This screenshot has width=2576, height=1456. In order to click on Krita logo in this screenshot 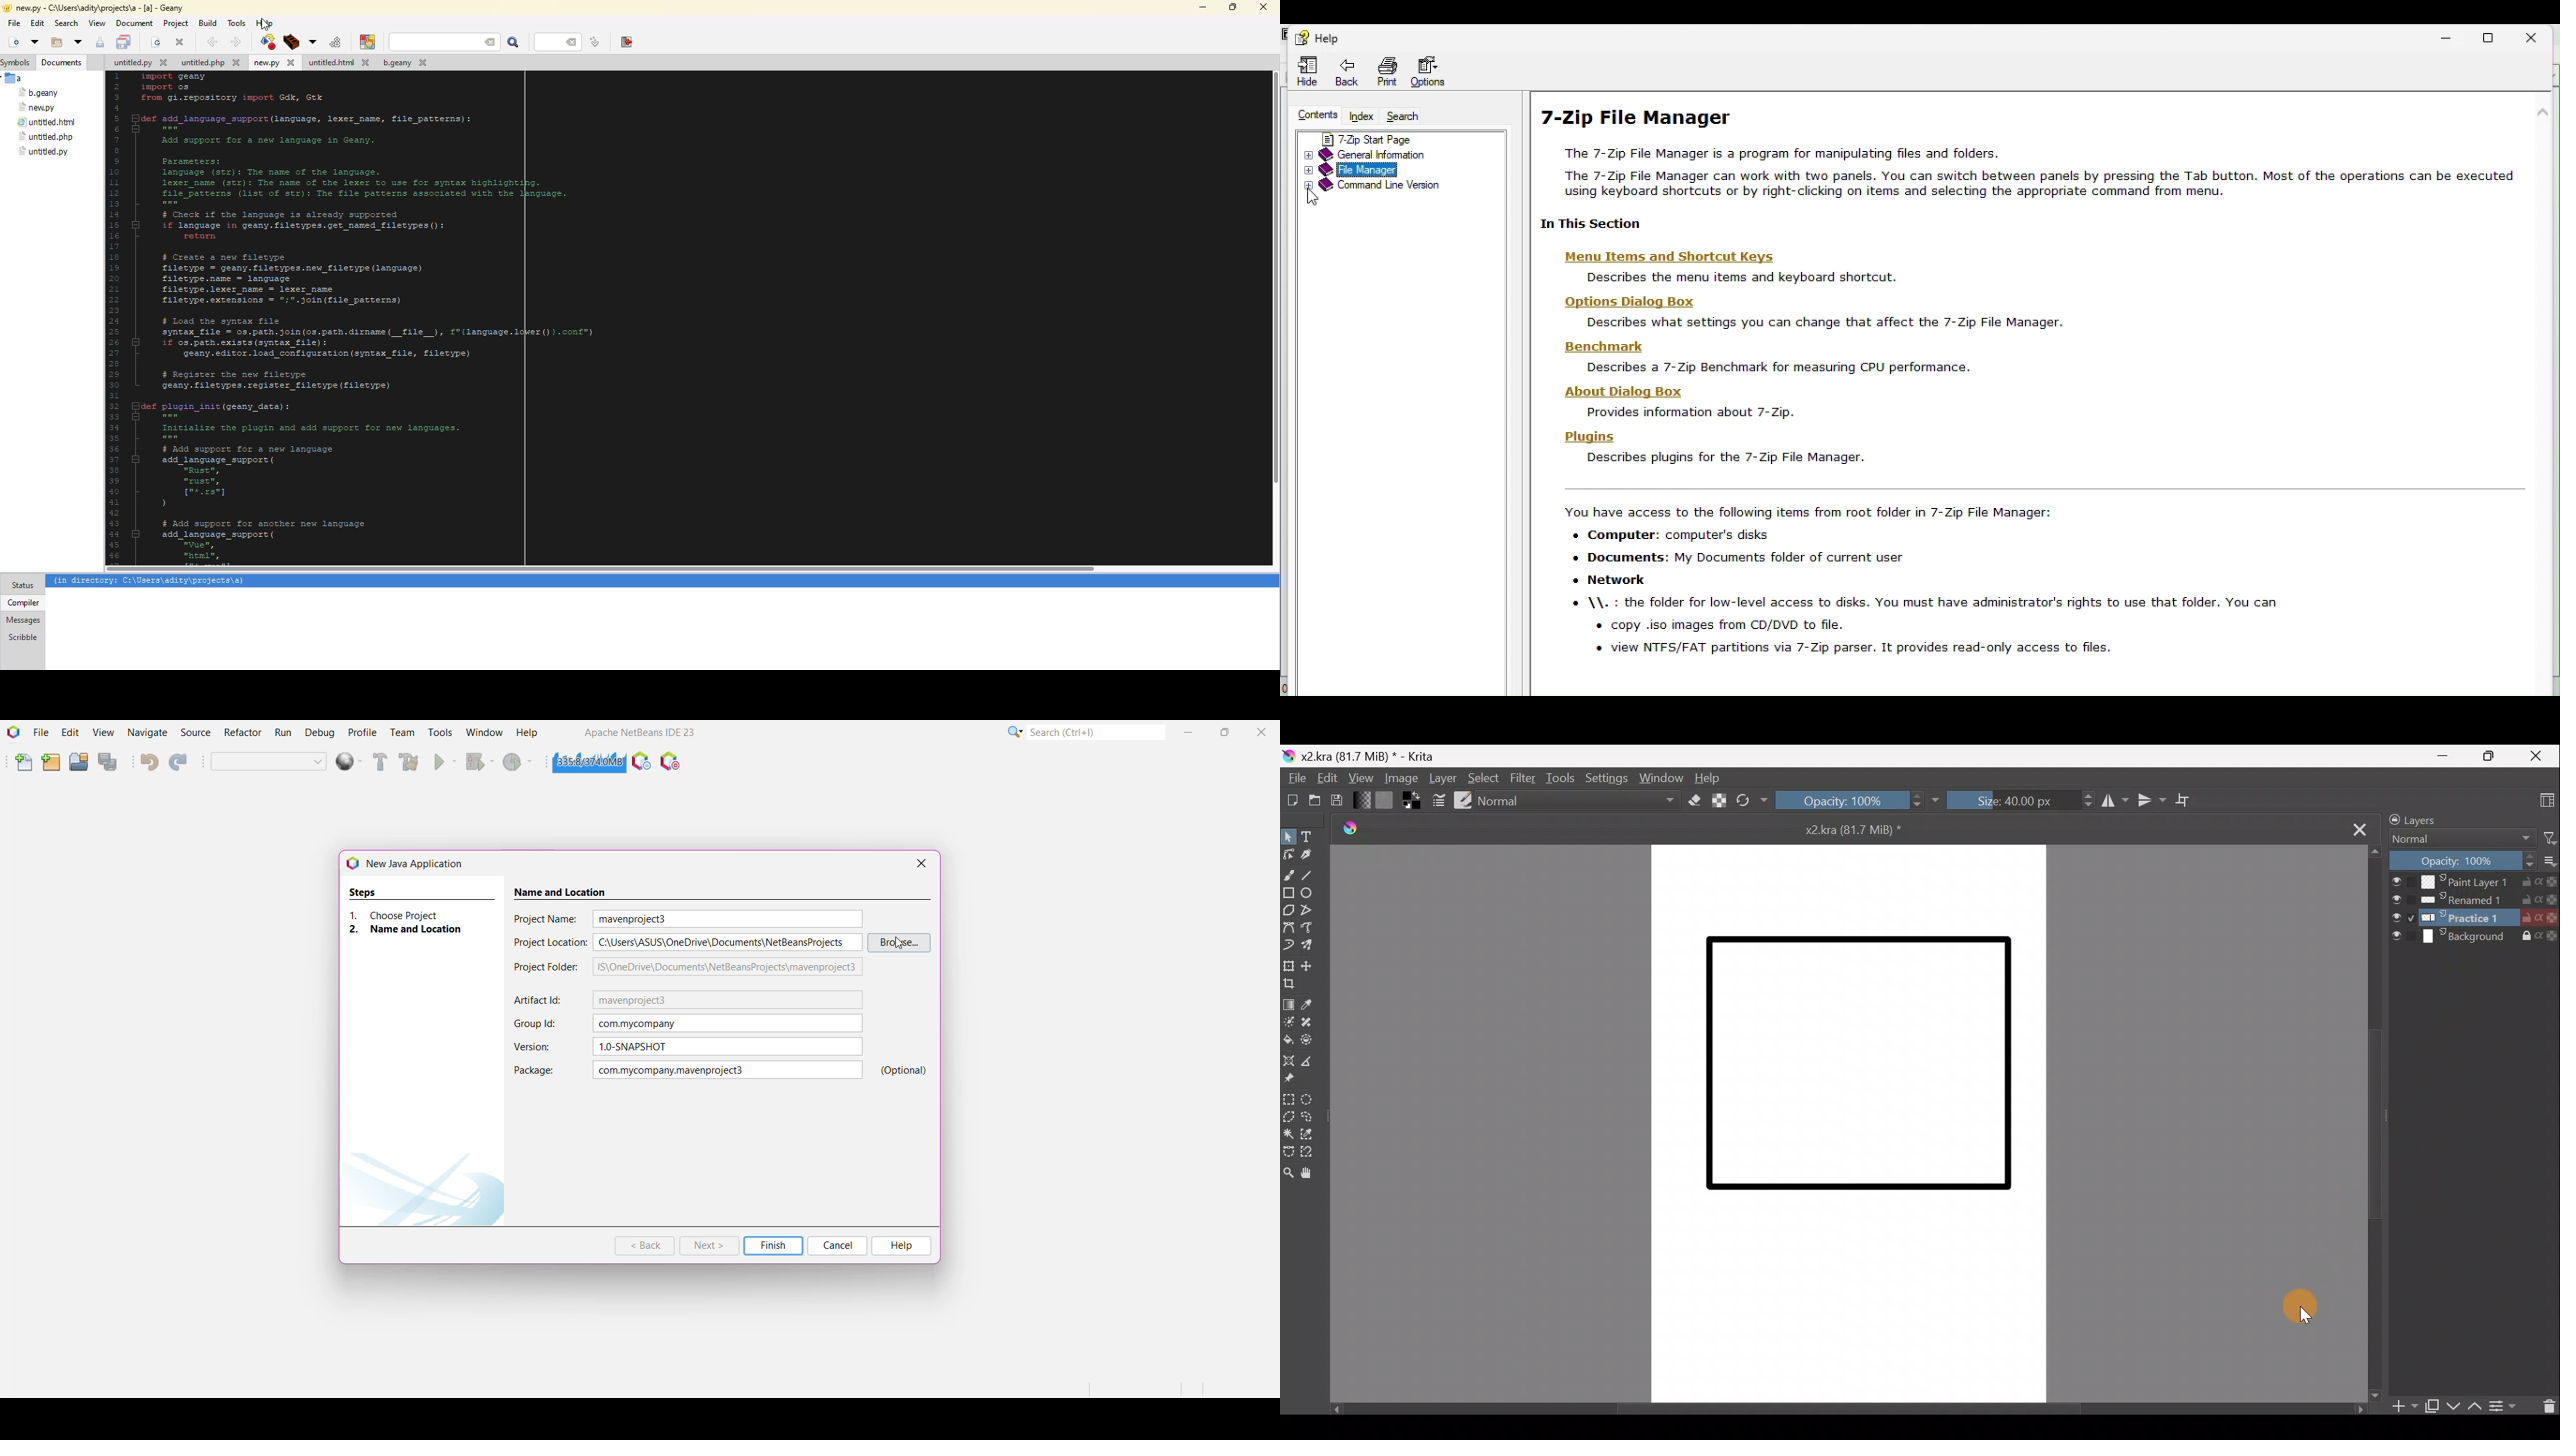, I will do `click(1289, 755)`.